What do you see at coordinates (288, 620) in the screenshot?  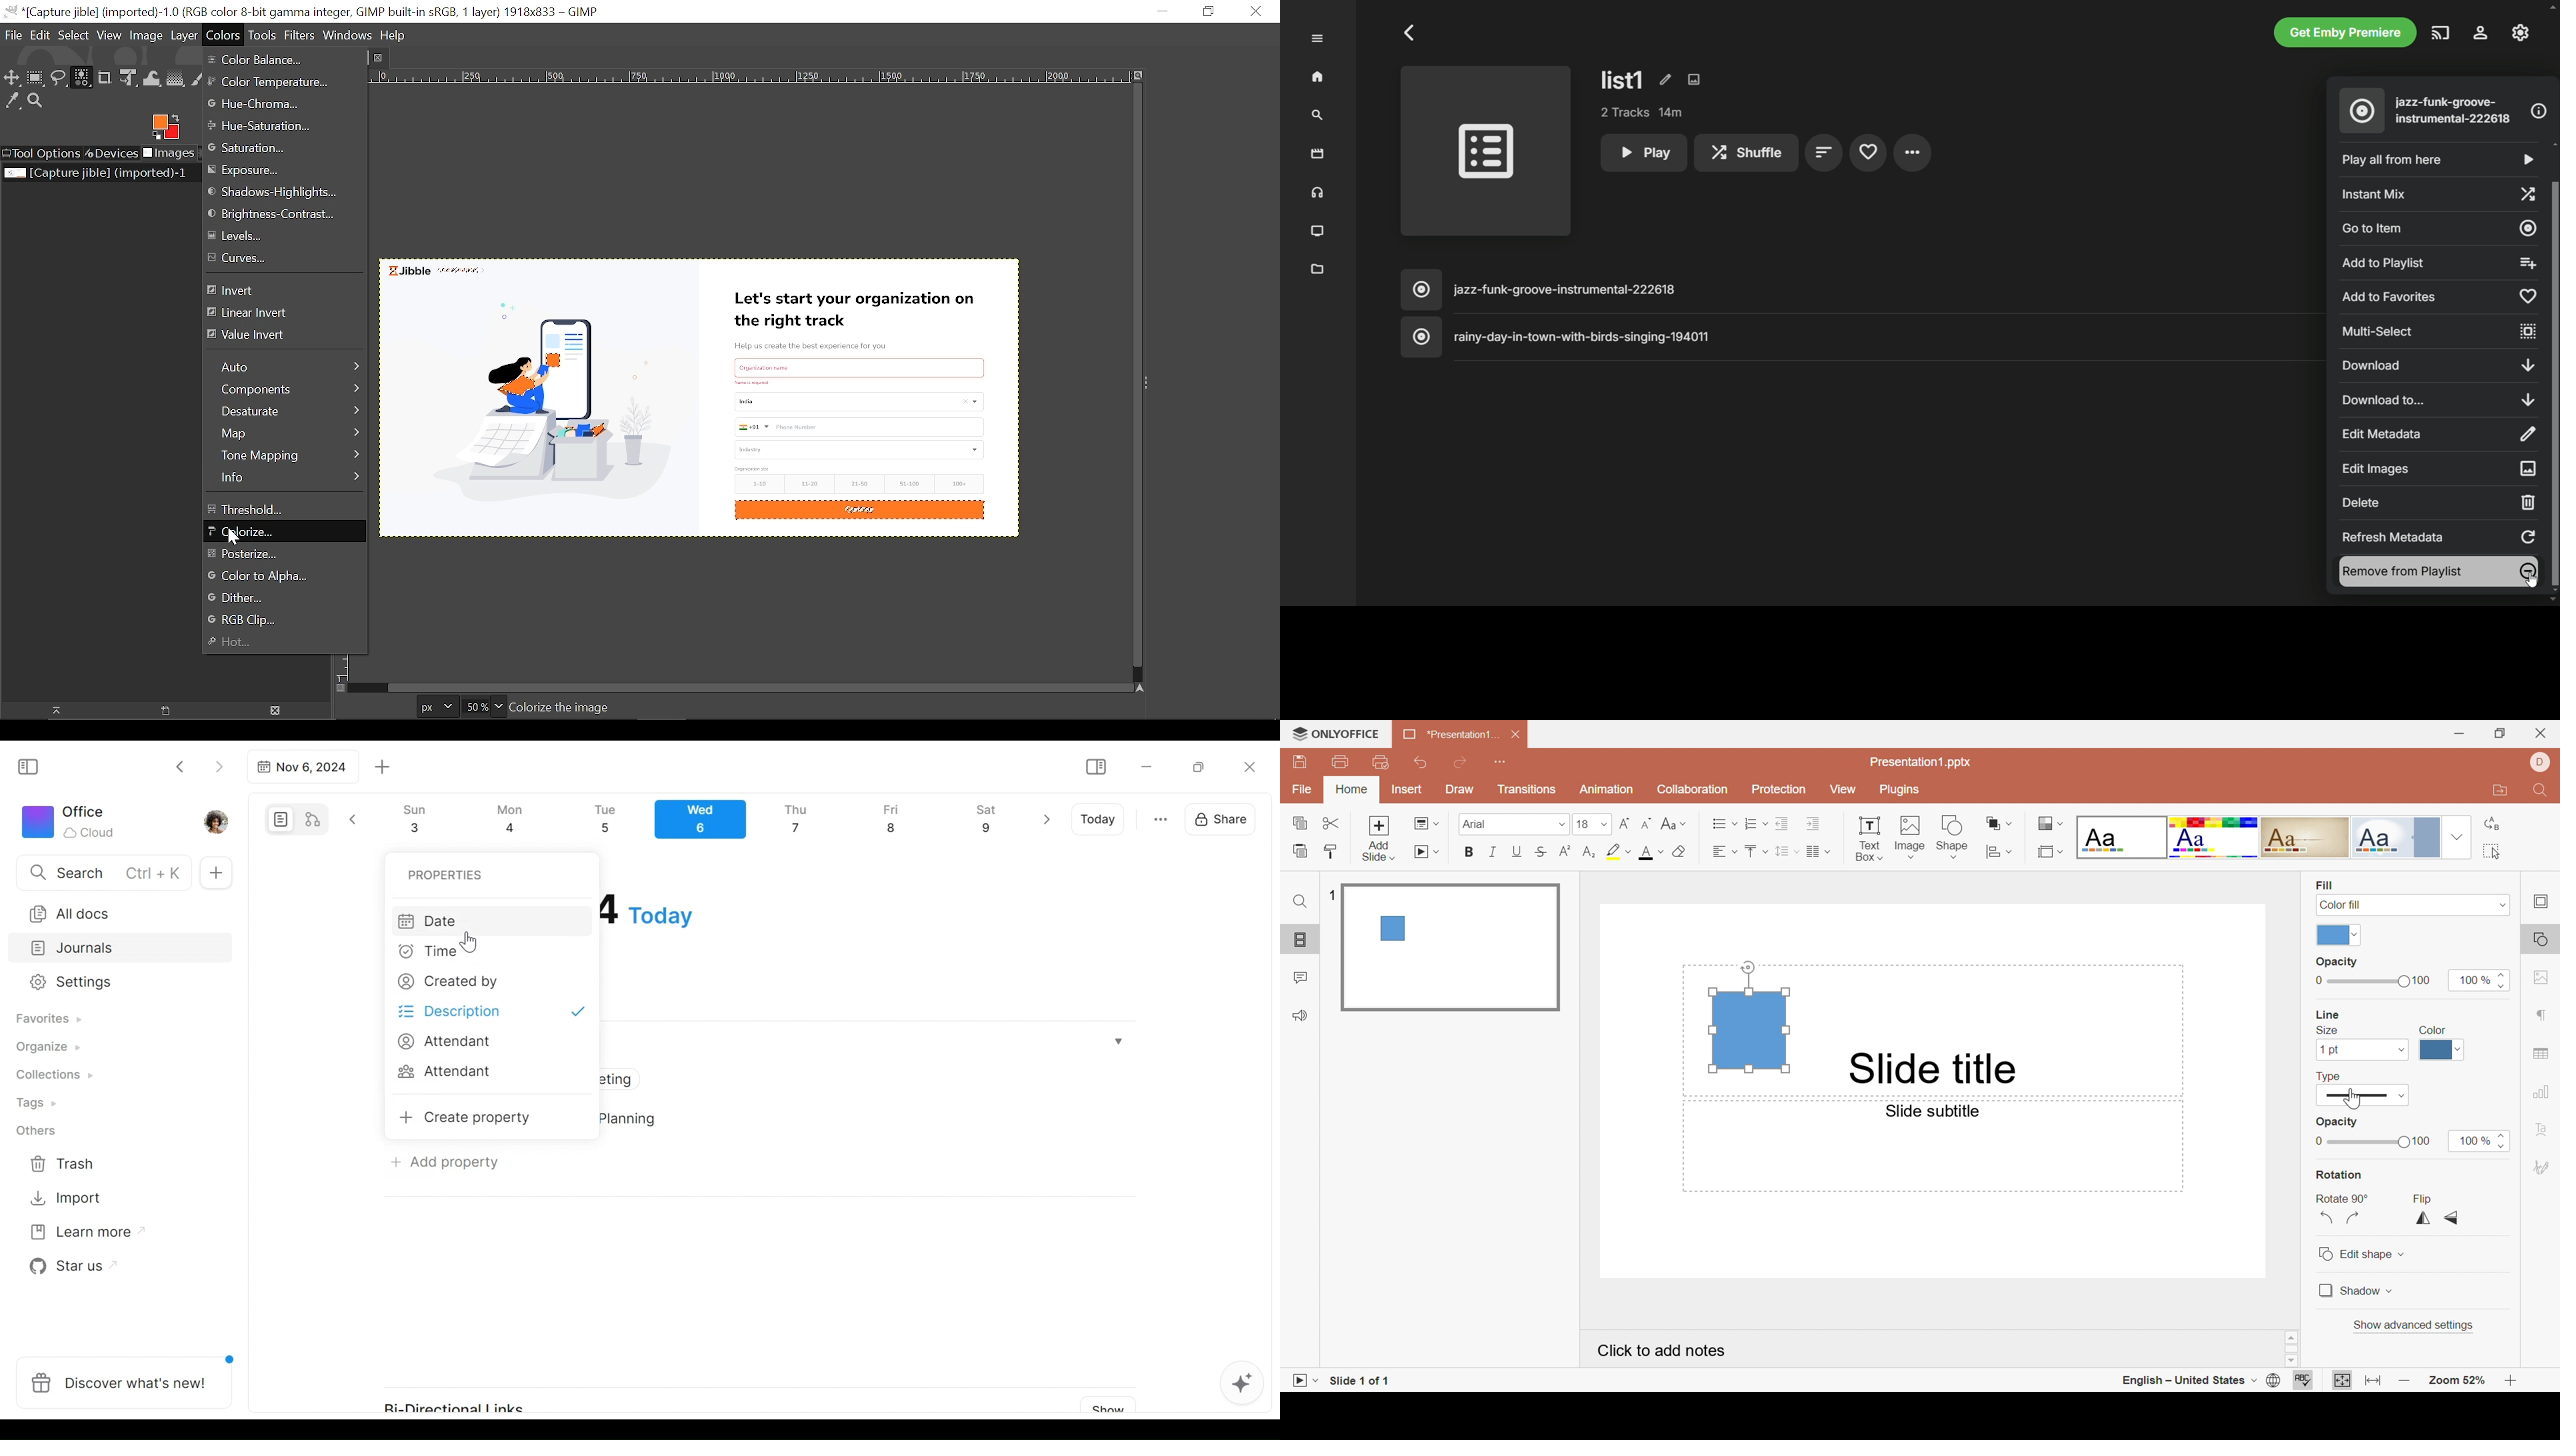 I see `RGB clip` at bounding box center [288, 620].